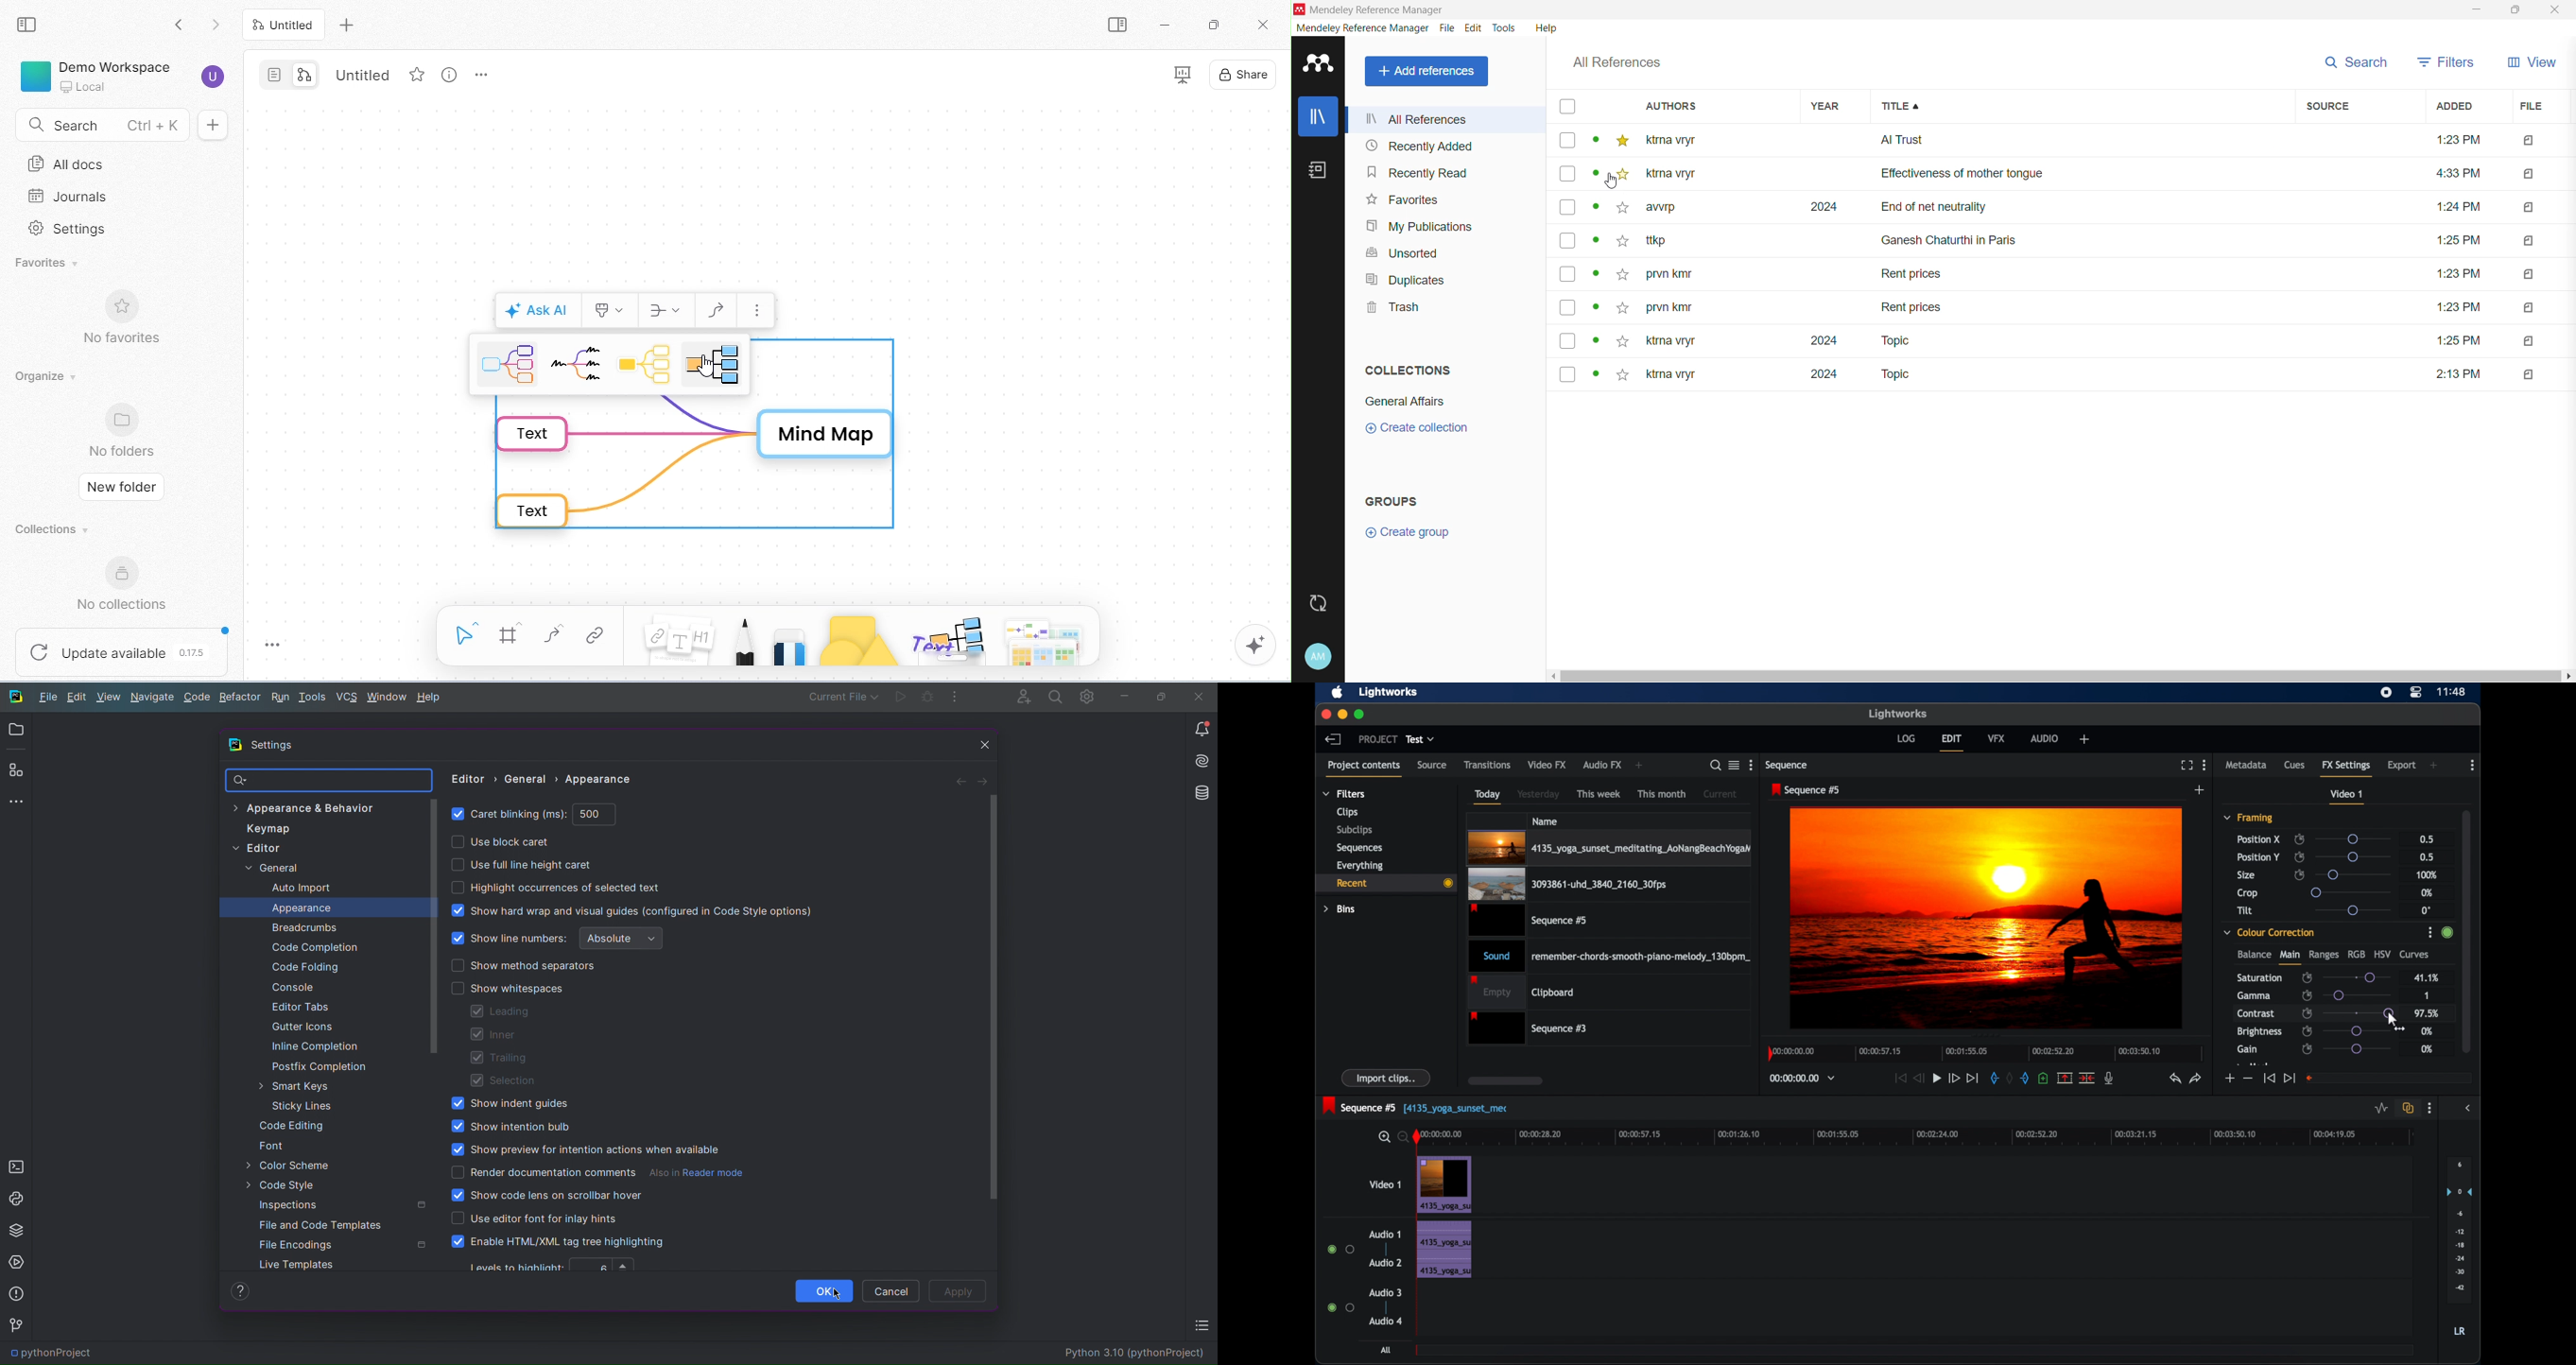  I want to click on audio 2, so click(1385, 1263).